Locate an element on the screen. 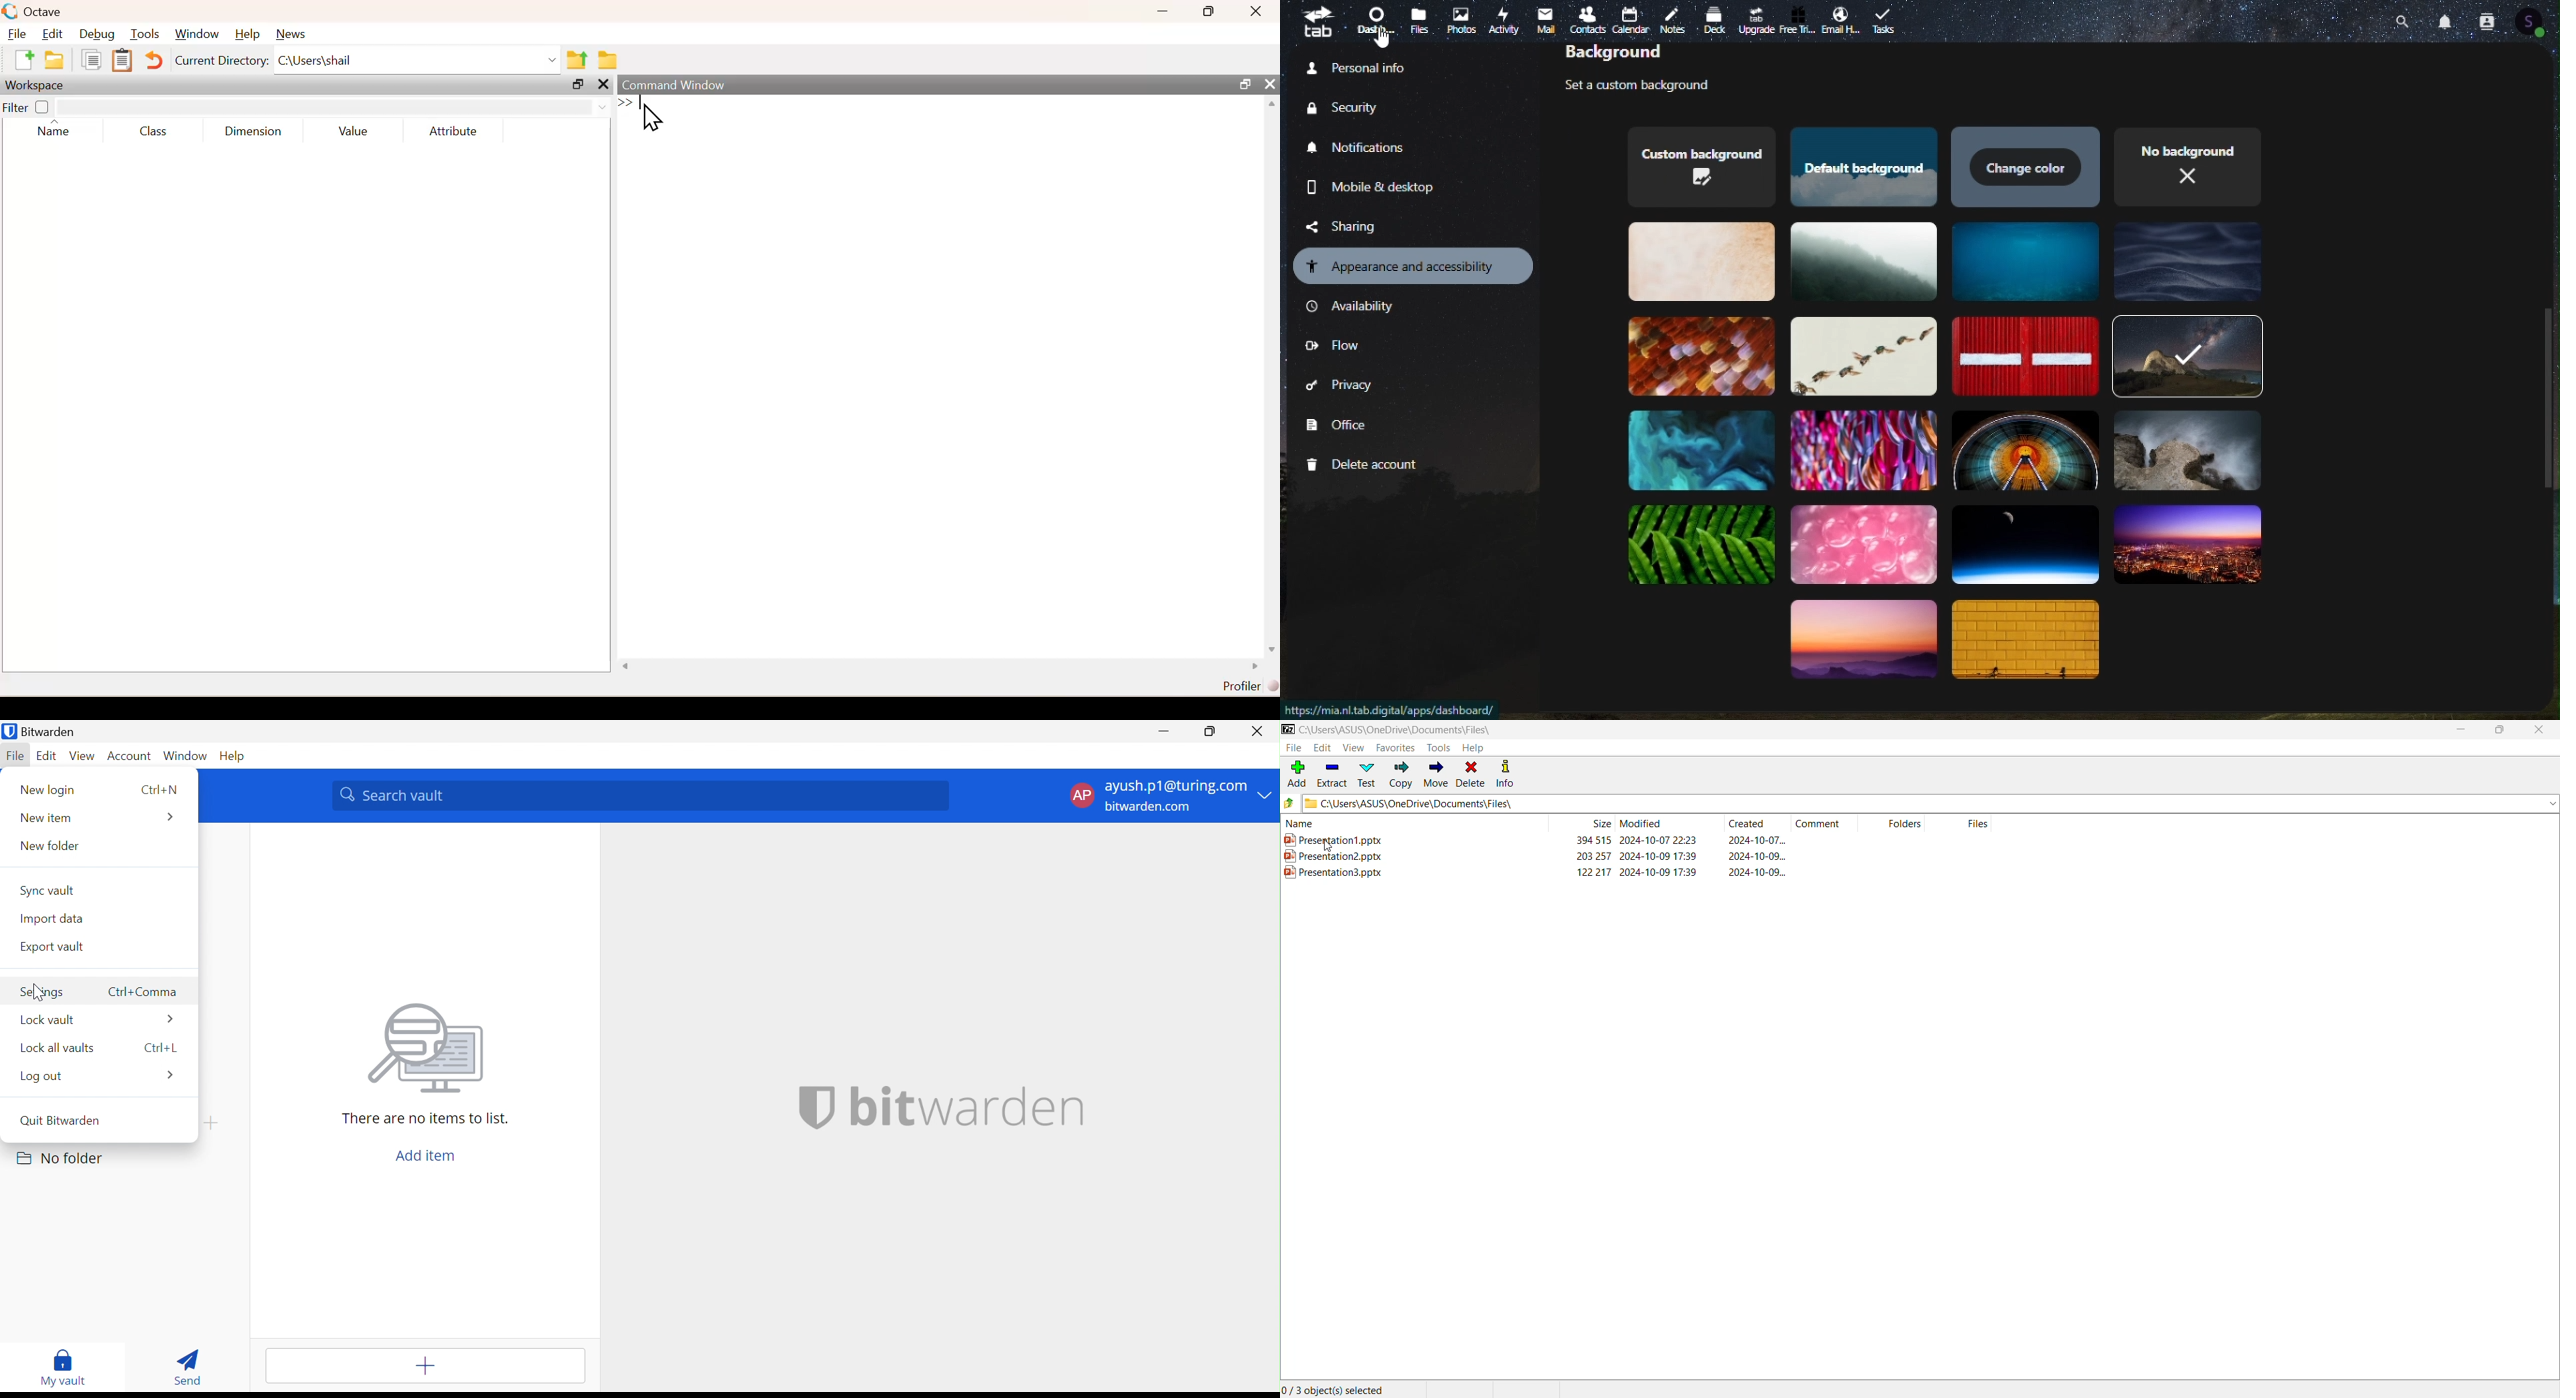 This screenshot has width=2576, height=1400. Presentation1.pptx 394 515 2024-10-07 22:23 2024-10-07... is located at coordinates (1541, 841).